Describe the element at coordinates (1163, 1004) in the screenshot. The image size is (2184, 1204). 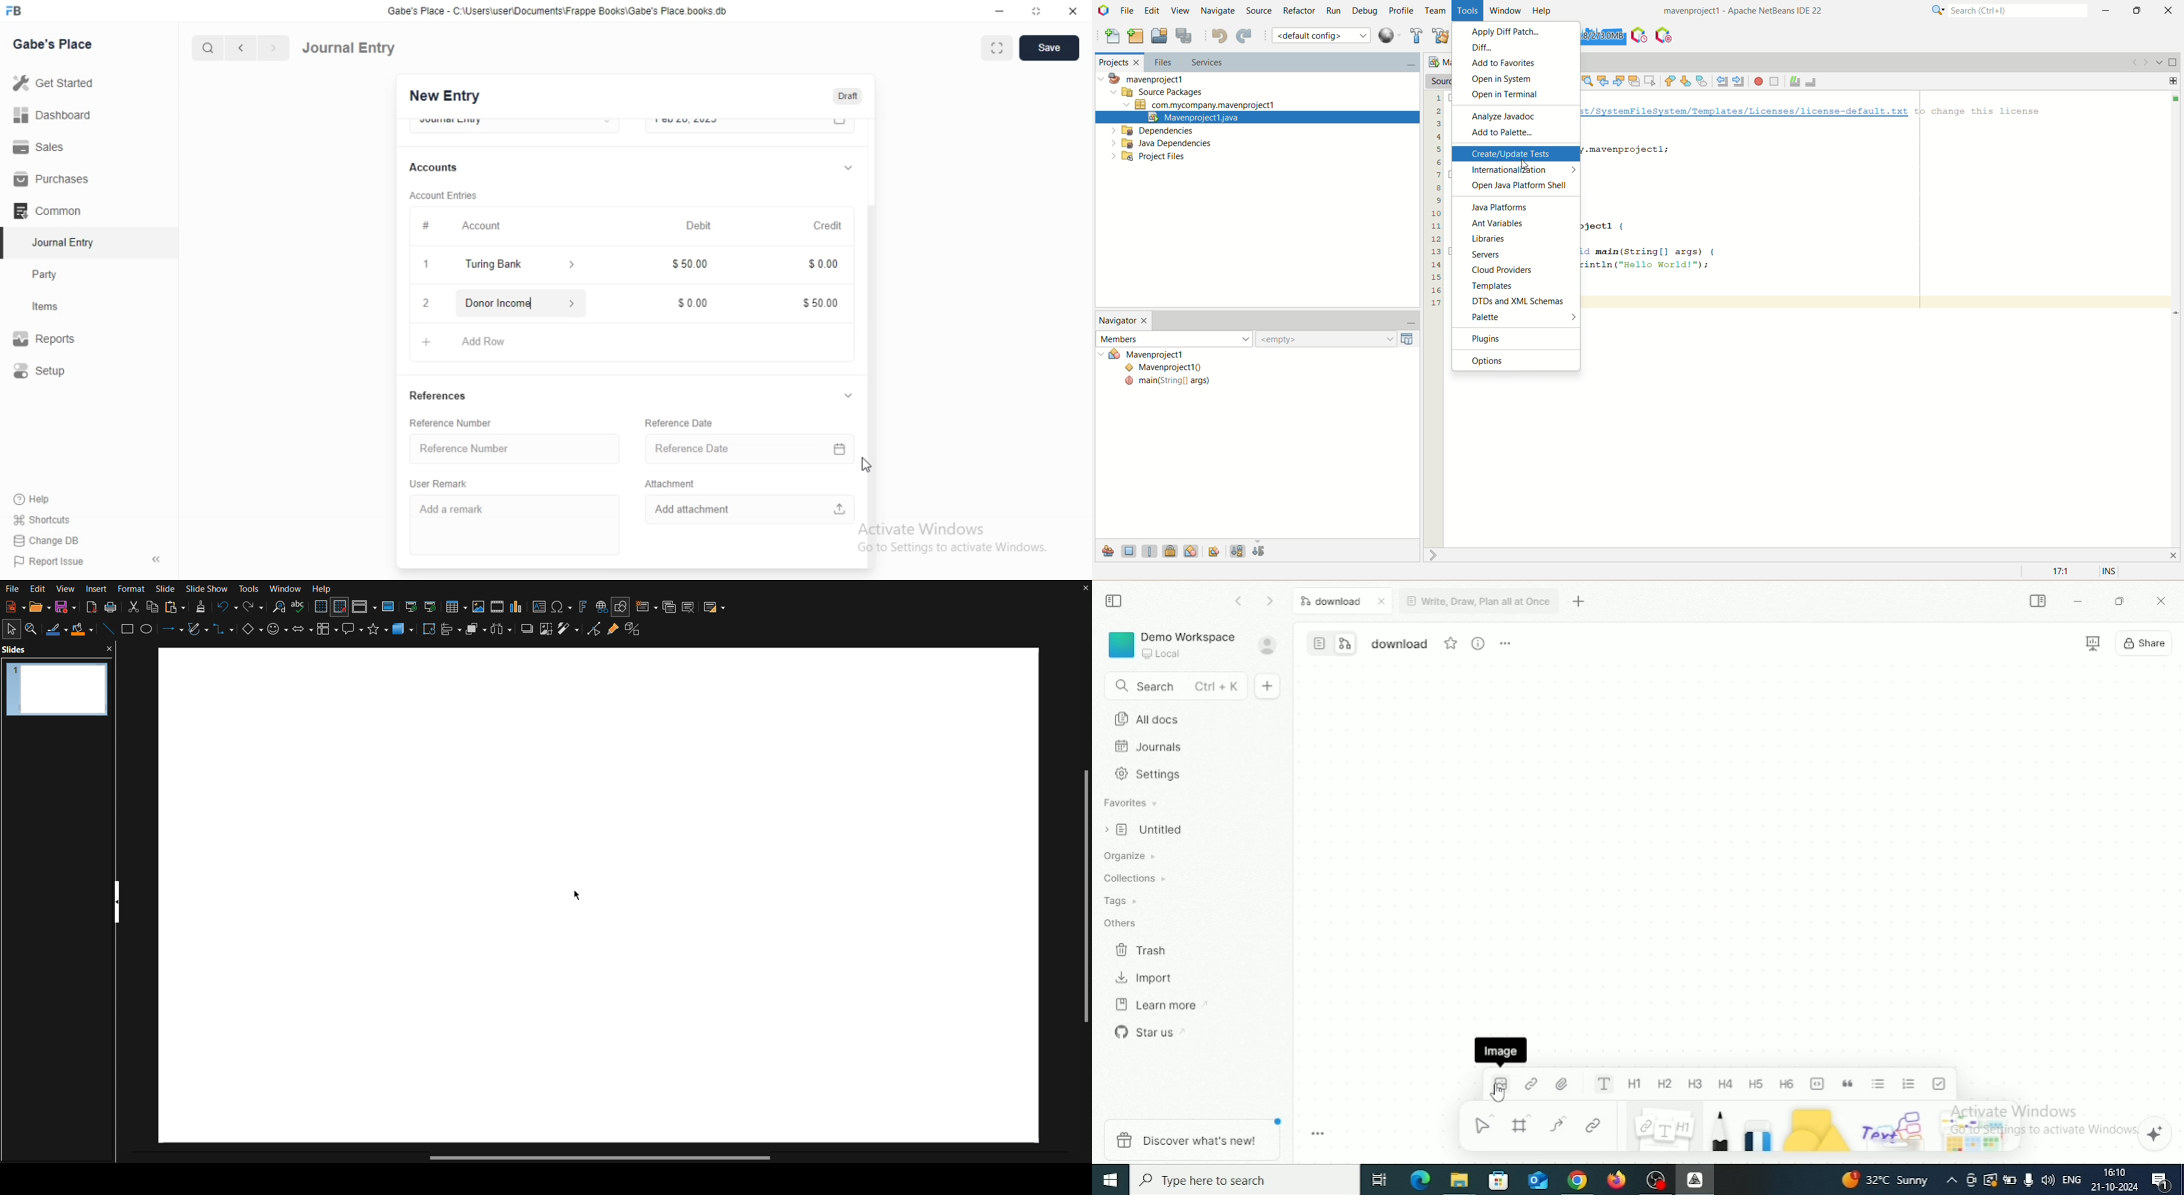
I see `Learn more` at that location.